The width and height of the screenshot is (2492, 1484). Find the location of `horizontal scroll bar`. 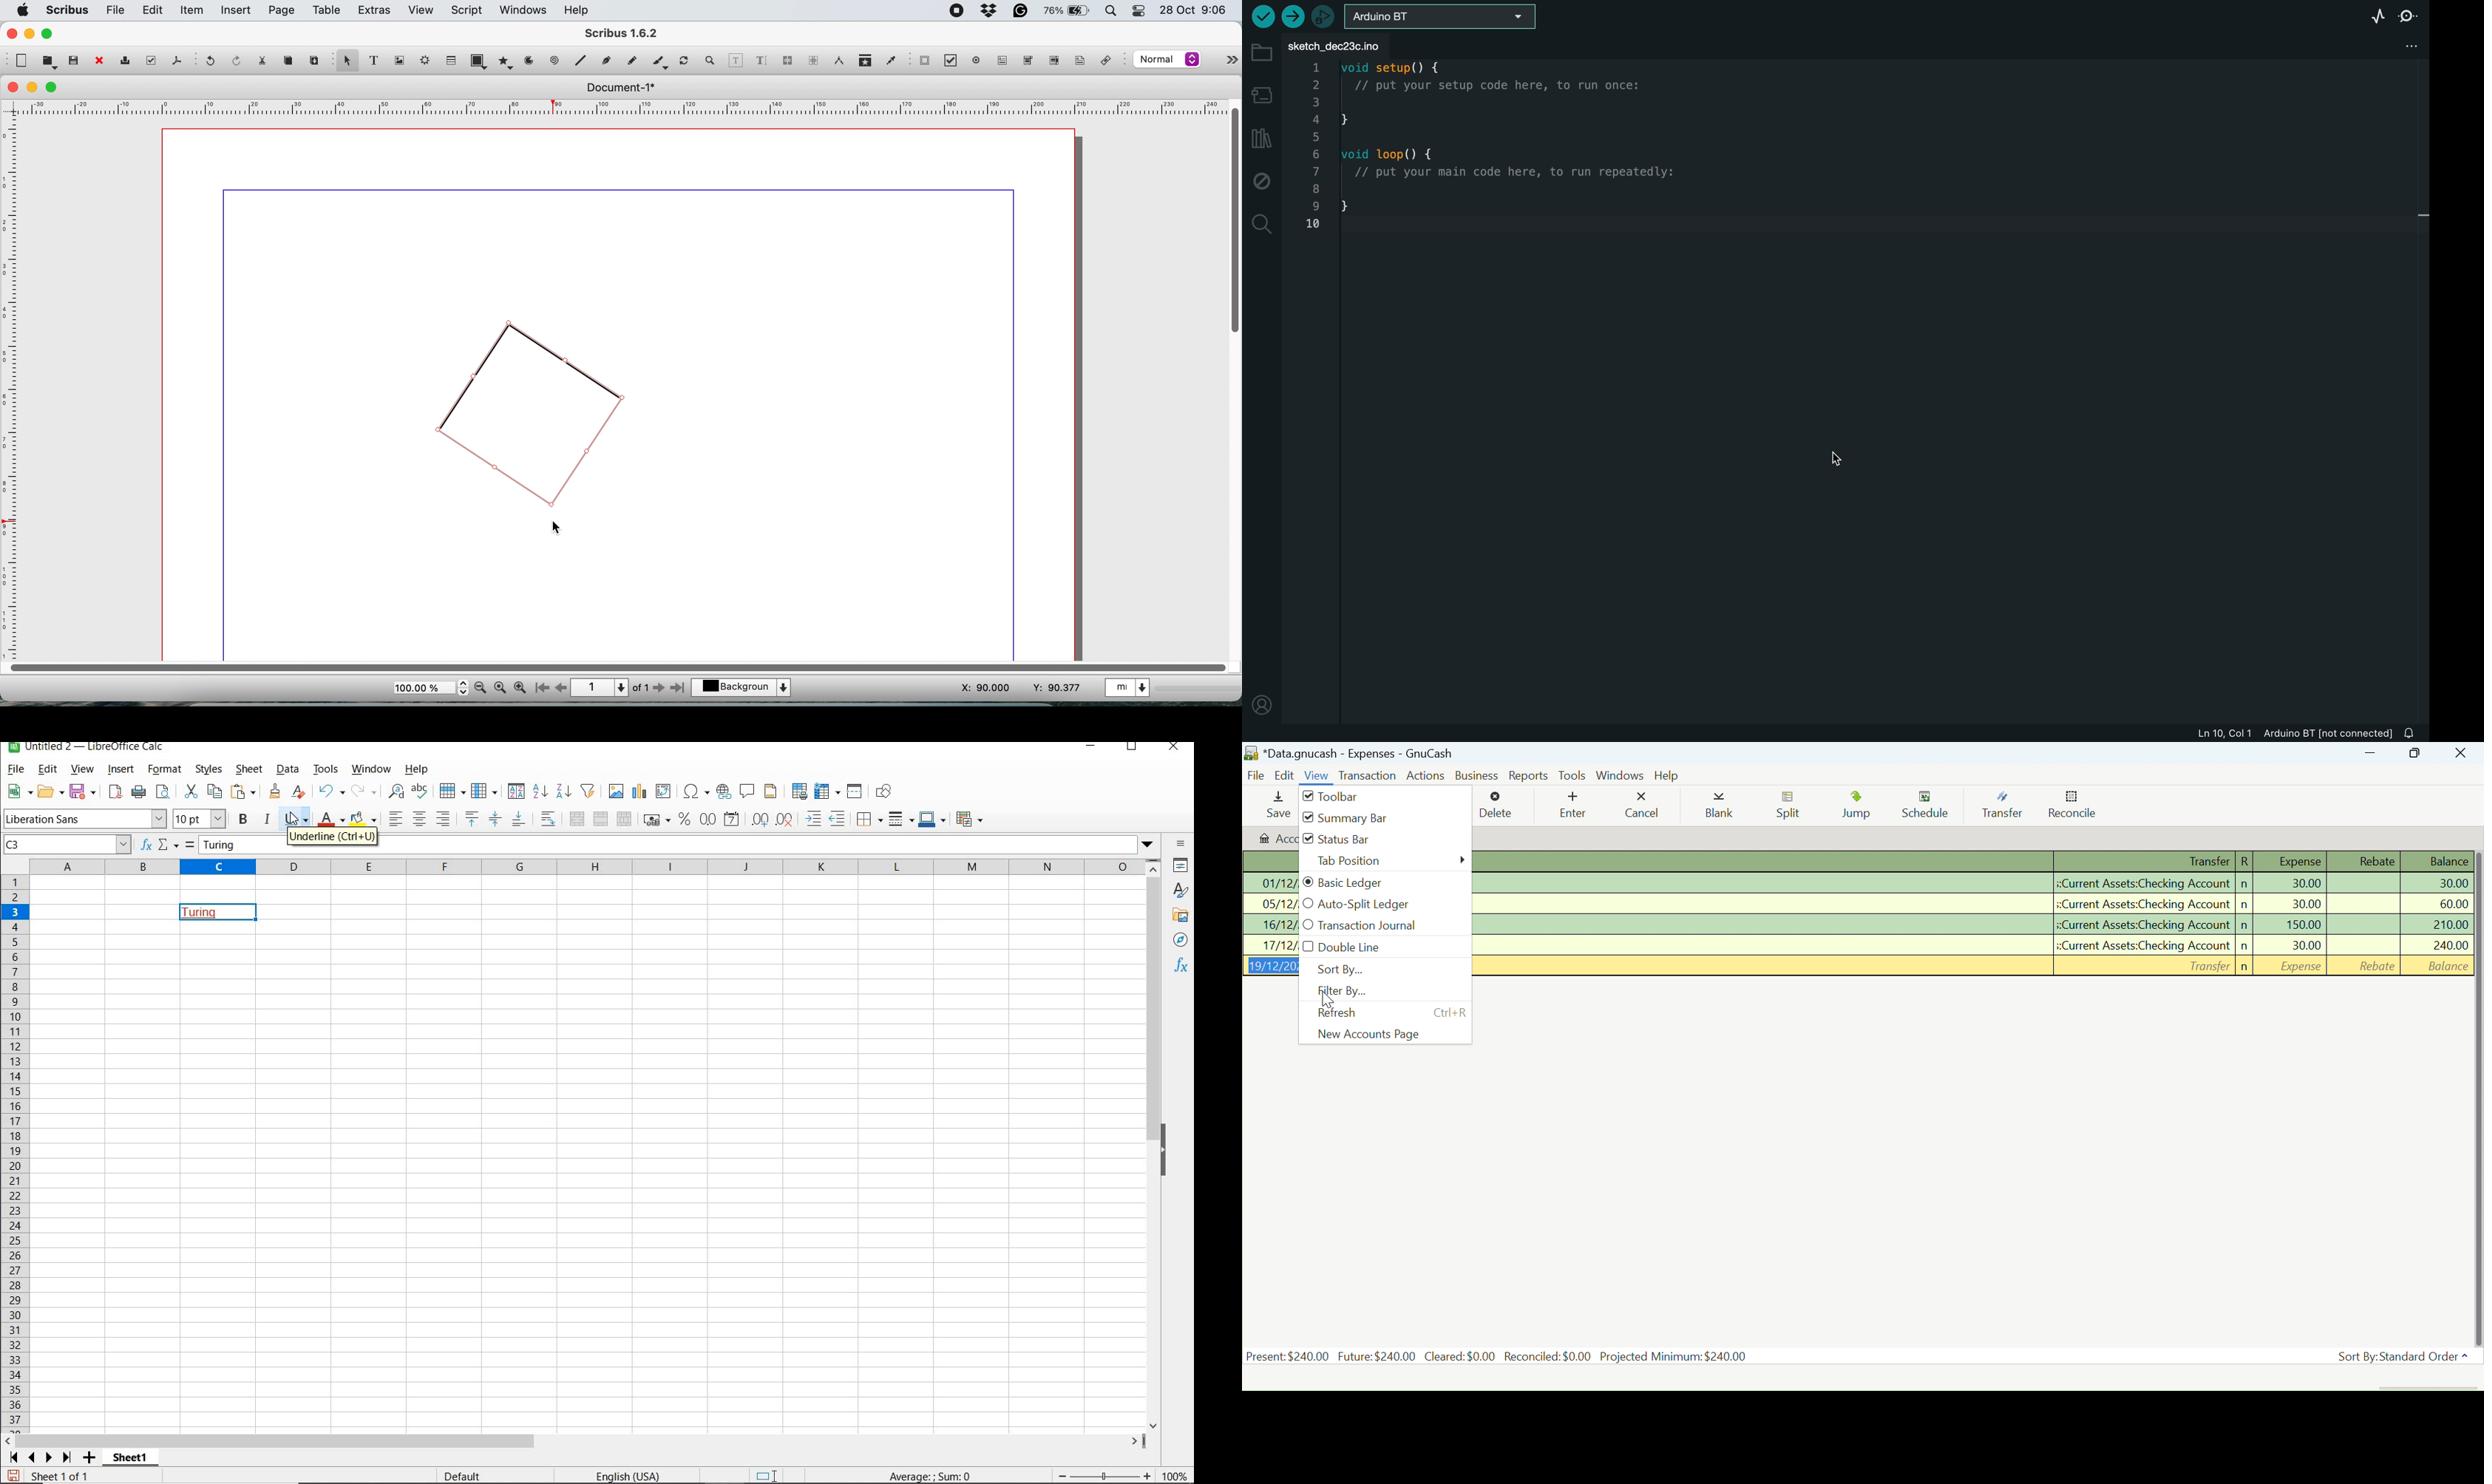

horizontal scroll bar is located at coordinates (614, 666).